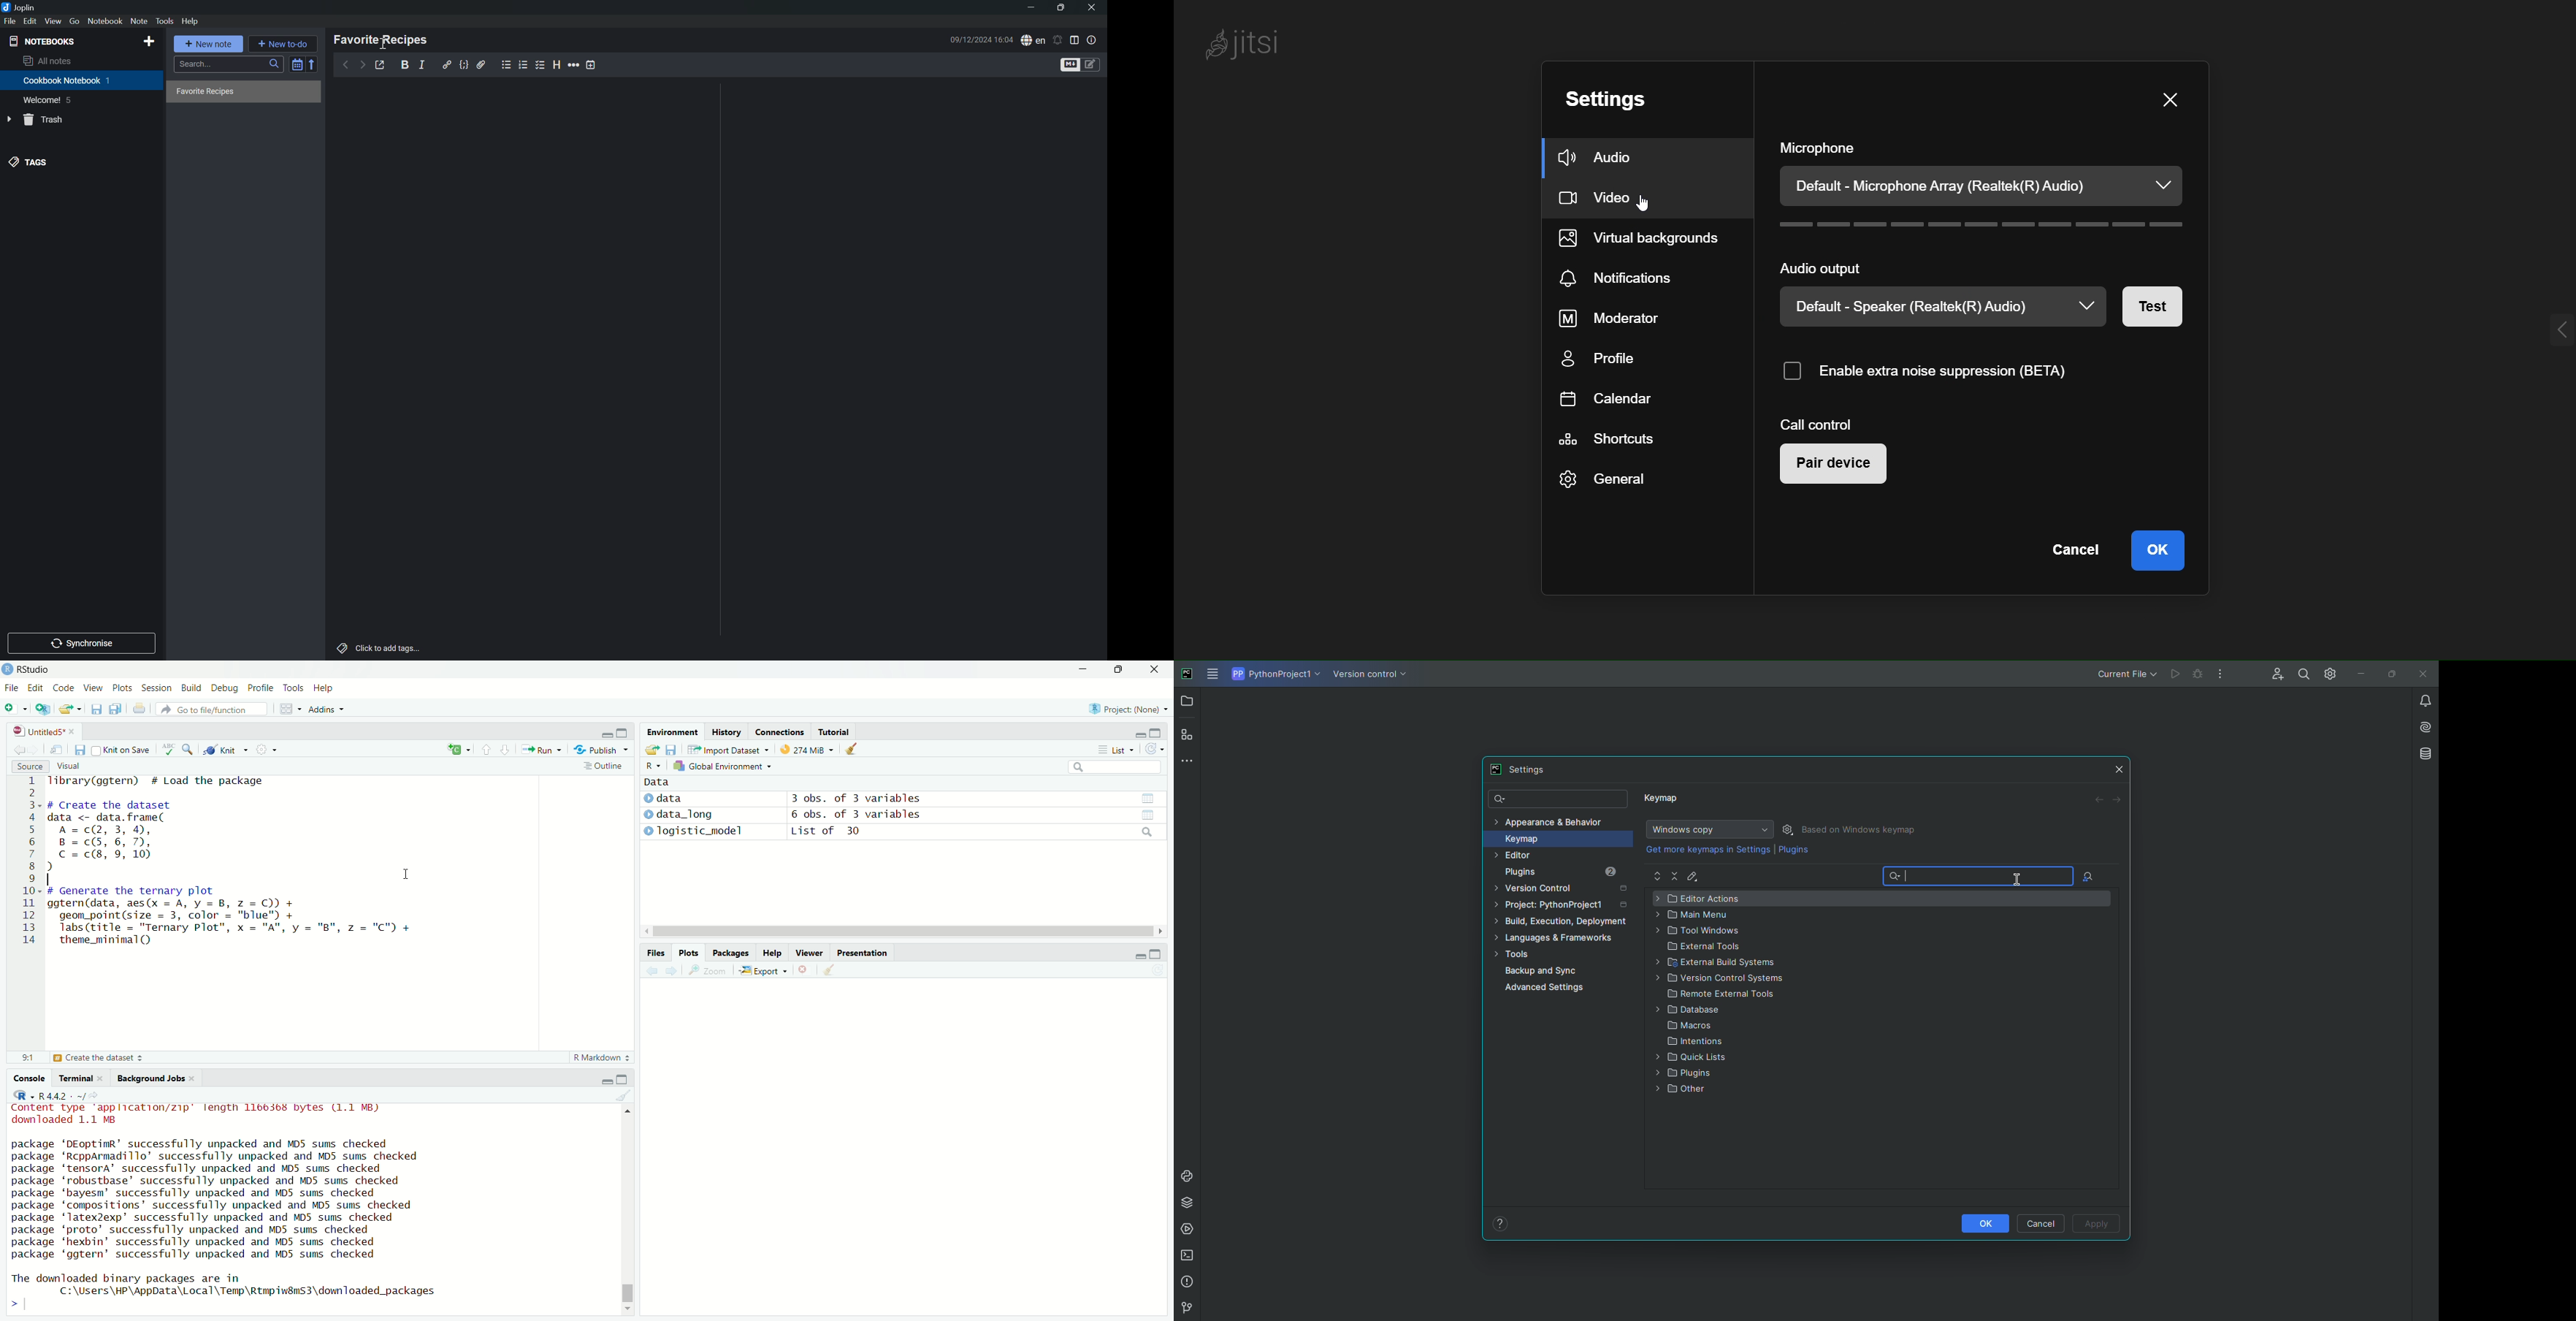 Image resolution: width=2576 pixels, height=1344 pixels. What do you see at coordinates (604, 1079) in the screenshot?
I see `minimise` at bounding box center [604, 1079].